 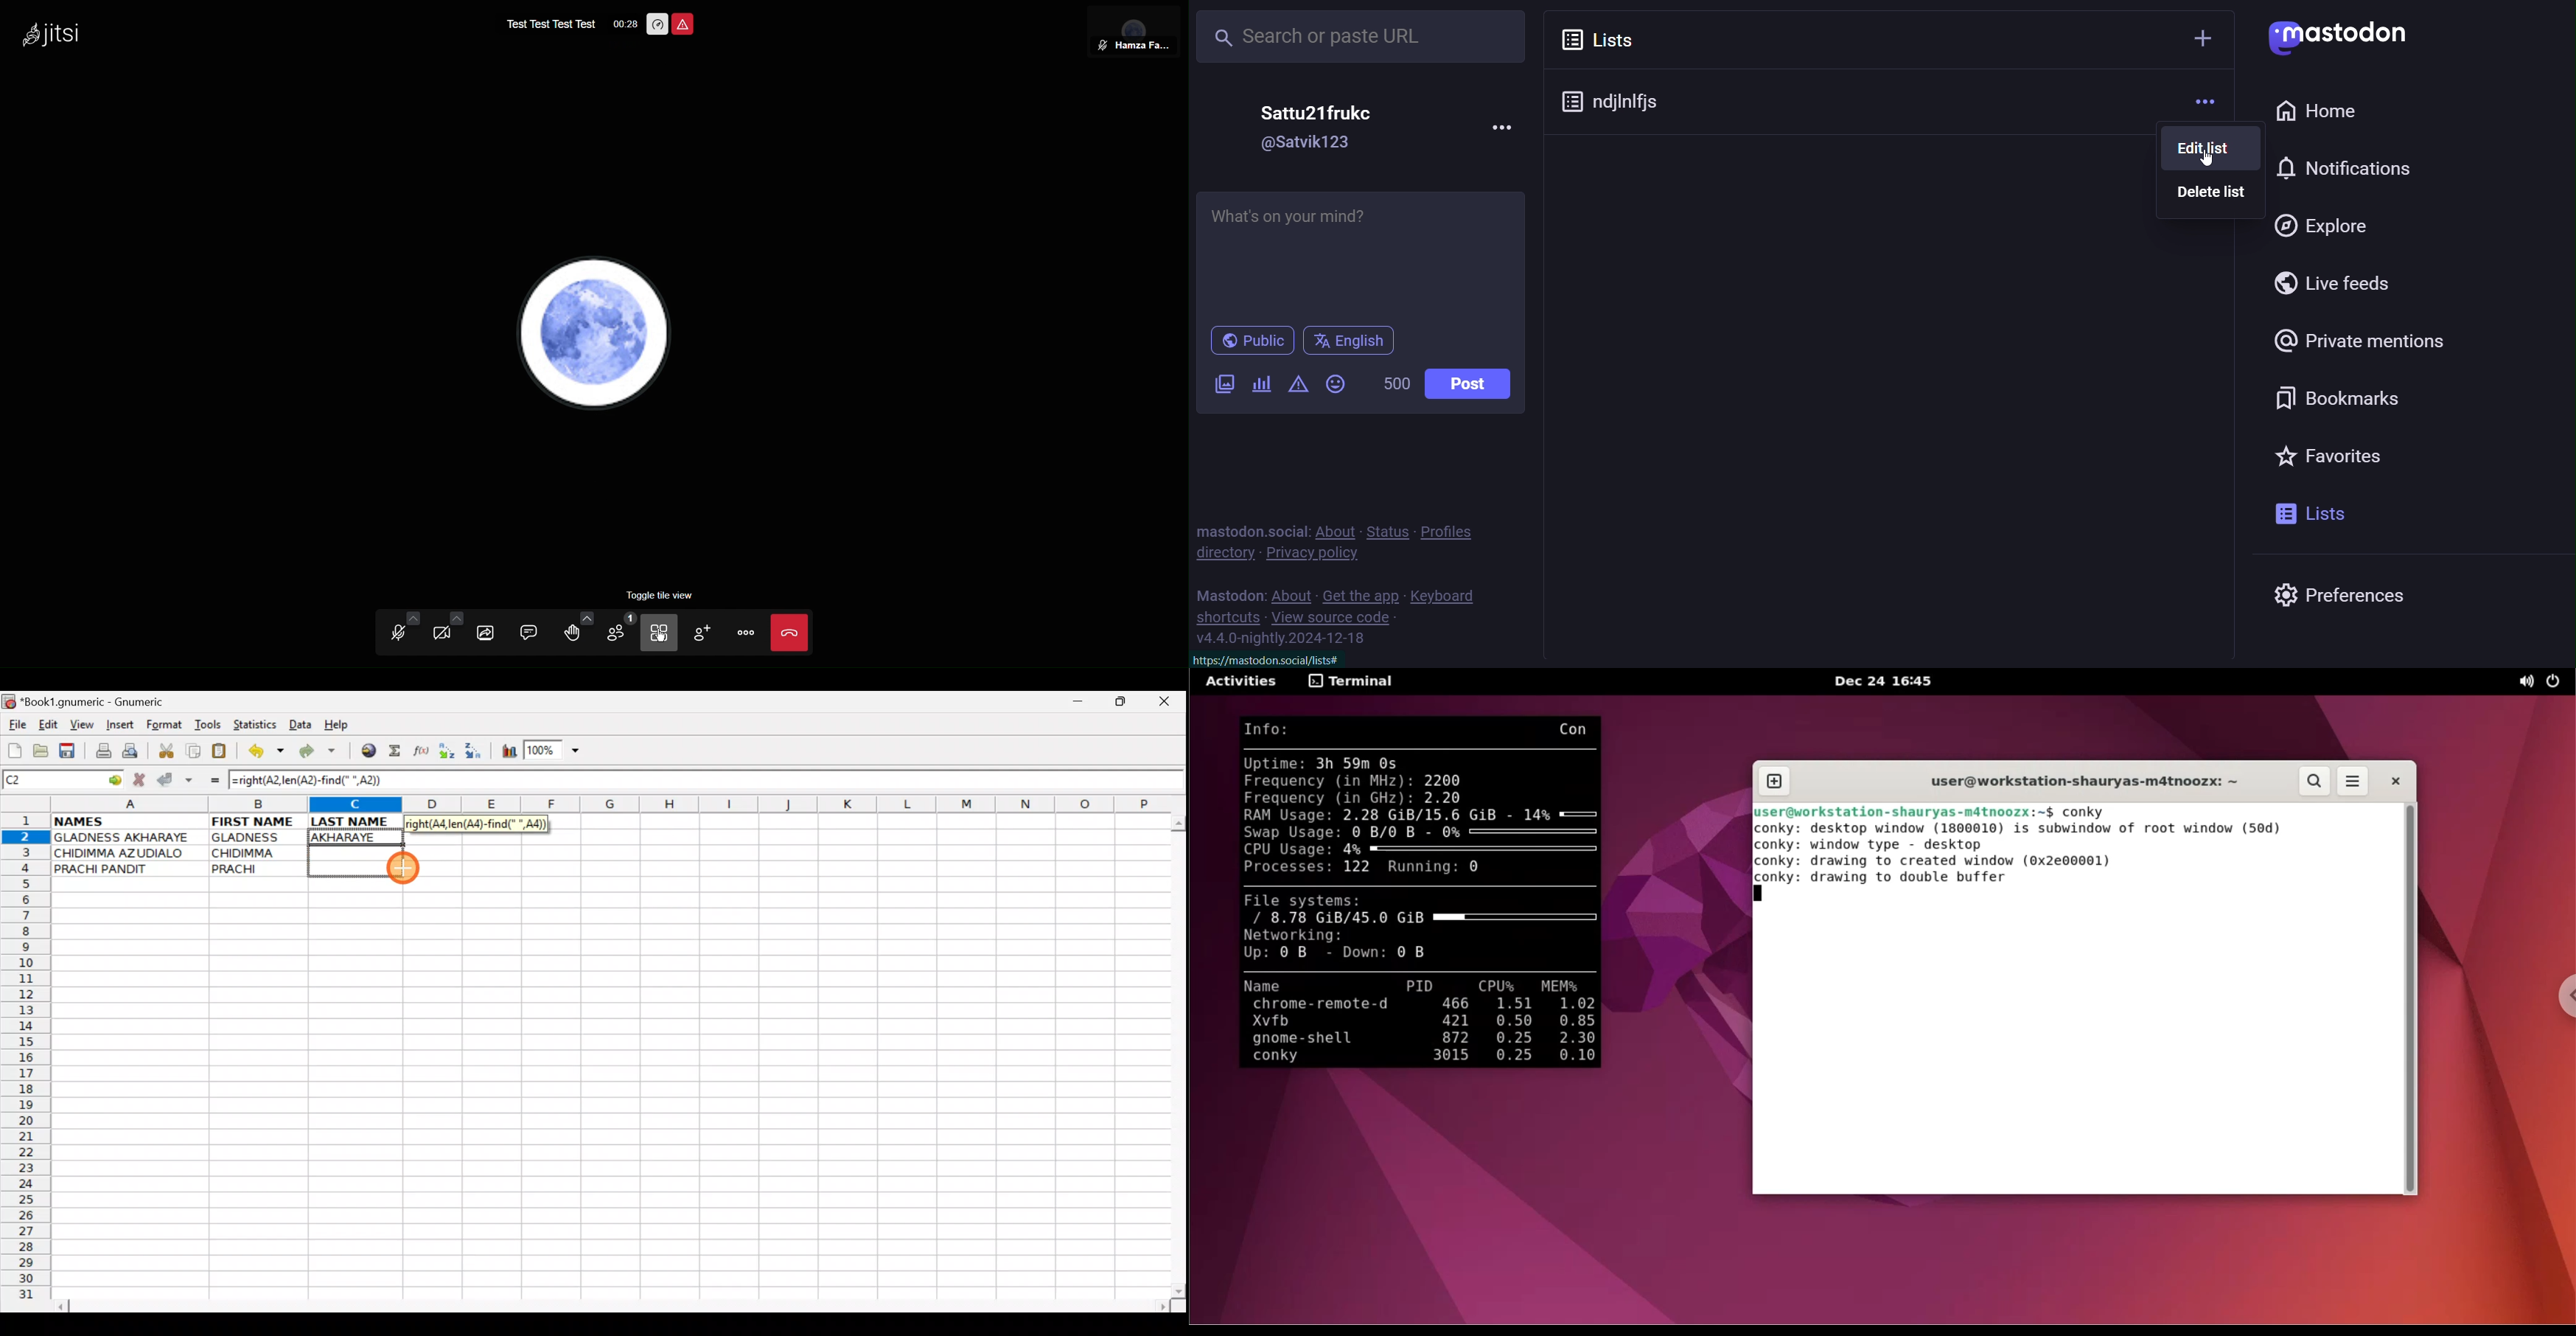 I want to click on Tiles View, so click(x=662, y=634).